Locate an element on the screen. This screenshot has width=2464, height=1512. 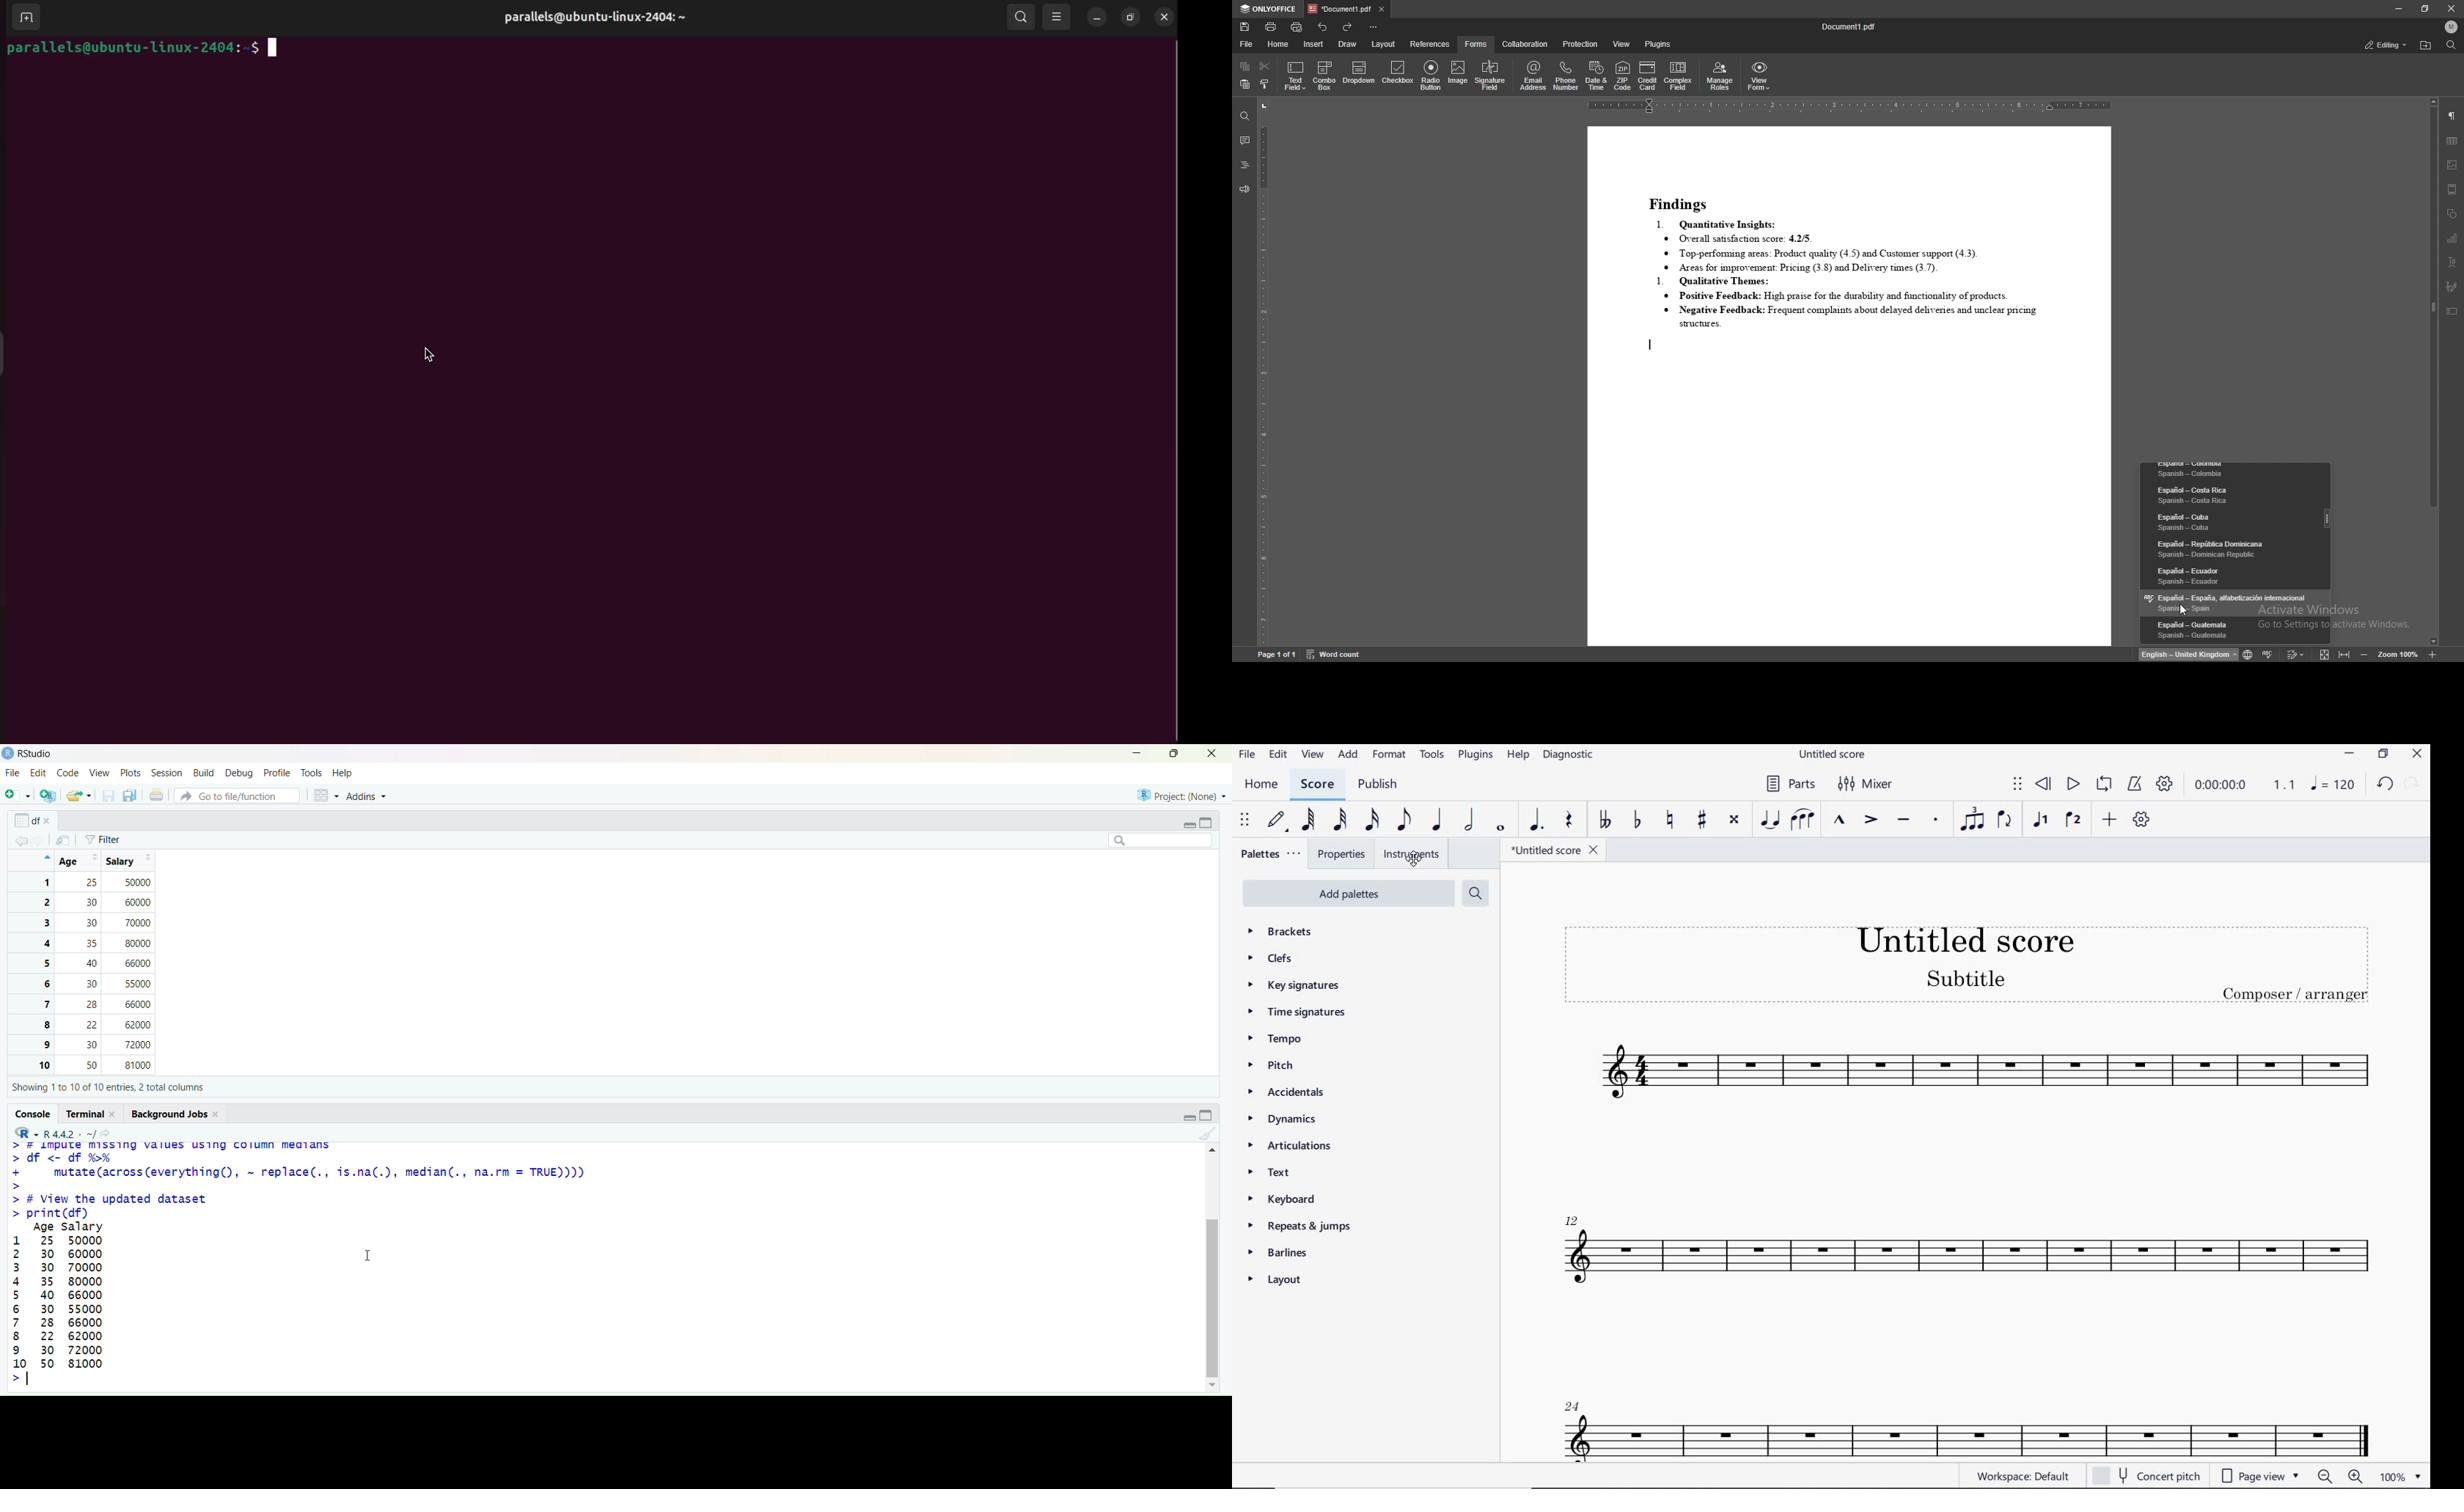
Age Salary
1 25 50000
2 30 60000
3 N 70000
4 35 80000
5 40 NA
6 NA 55000
7 28 NA
8 22 62000
9 N 72000
10 50 81000 is located at coordinates (101, 962).